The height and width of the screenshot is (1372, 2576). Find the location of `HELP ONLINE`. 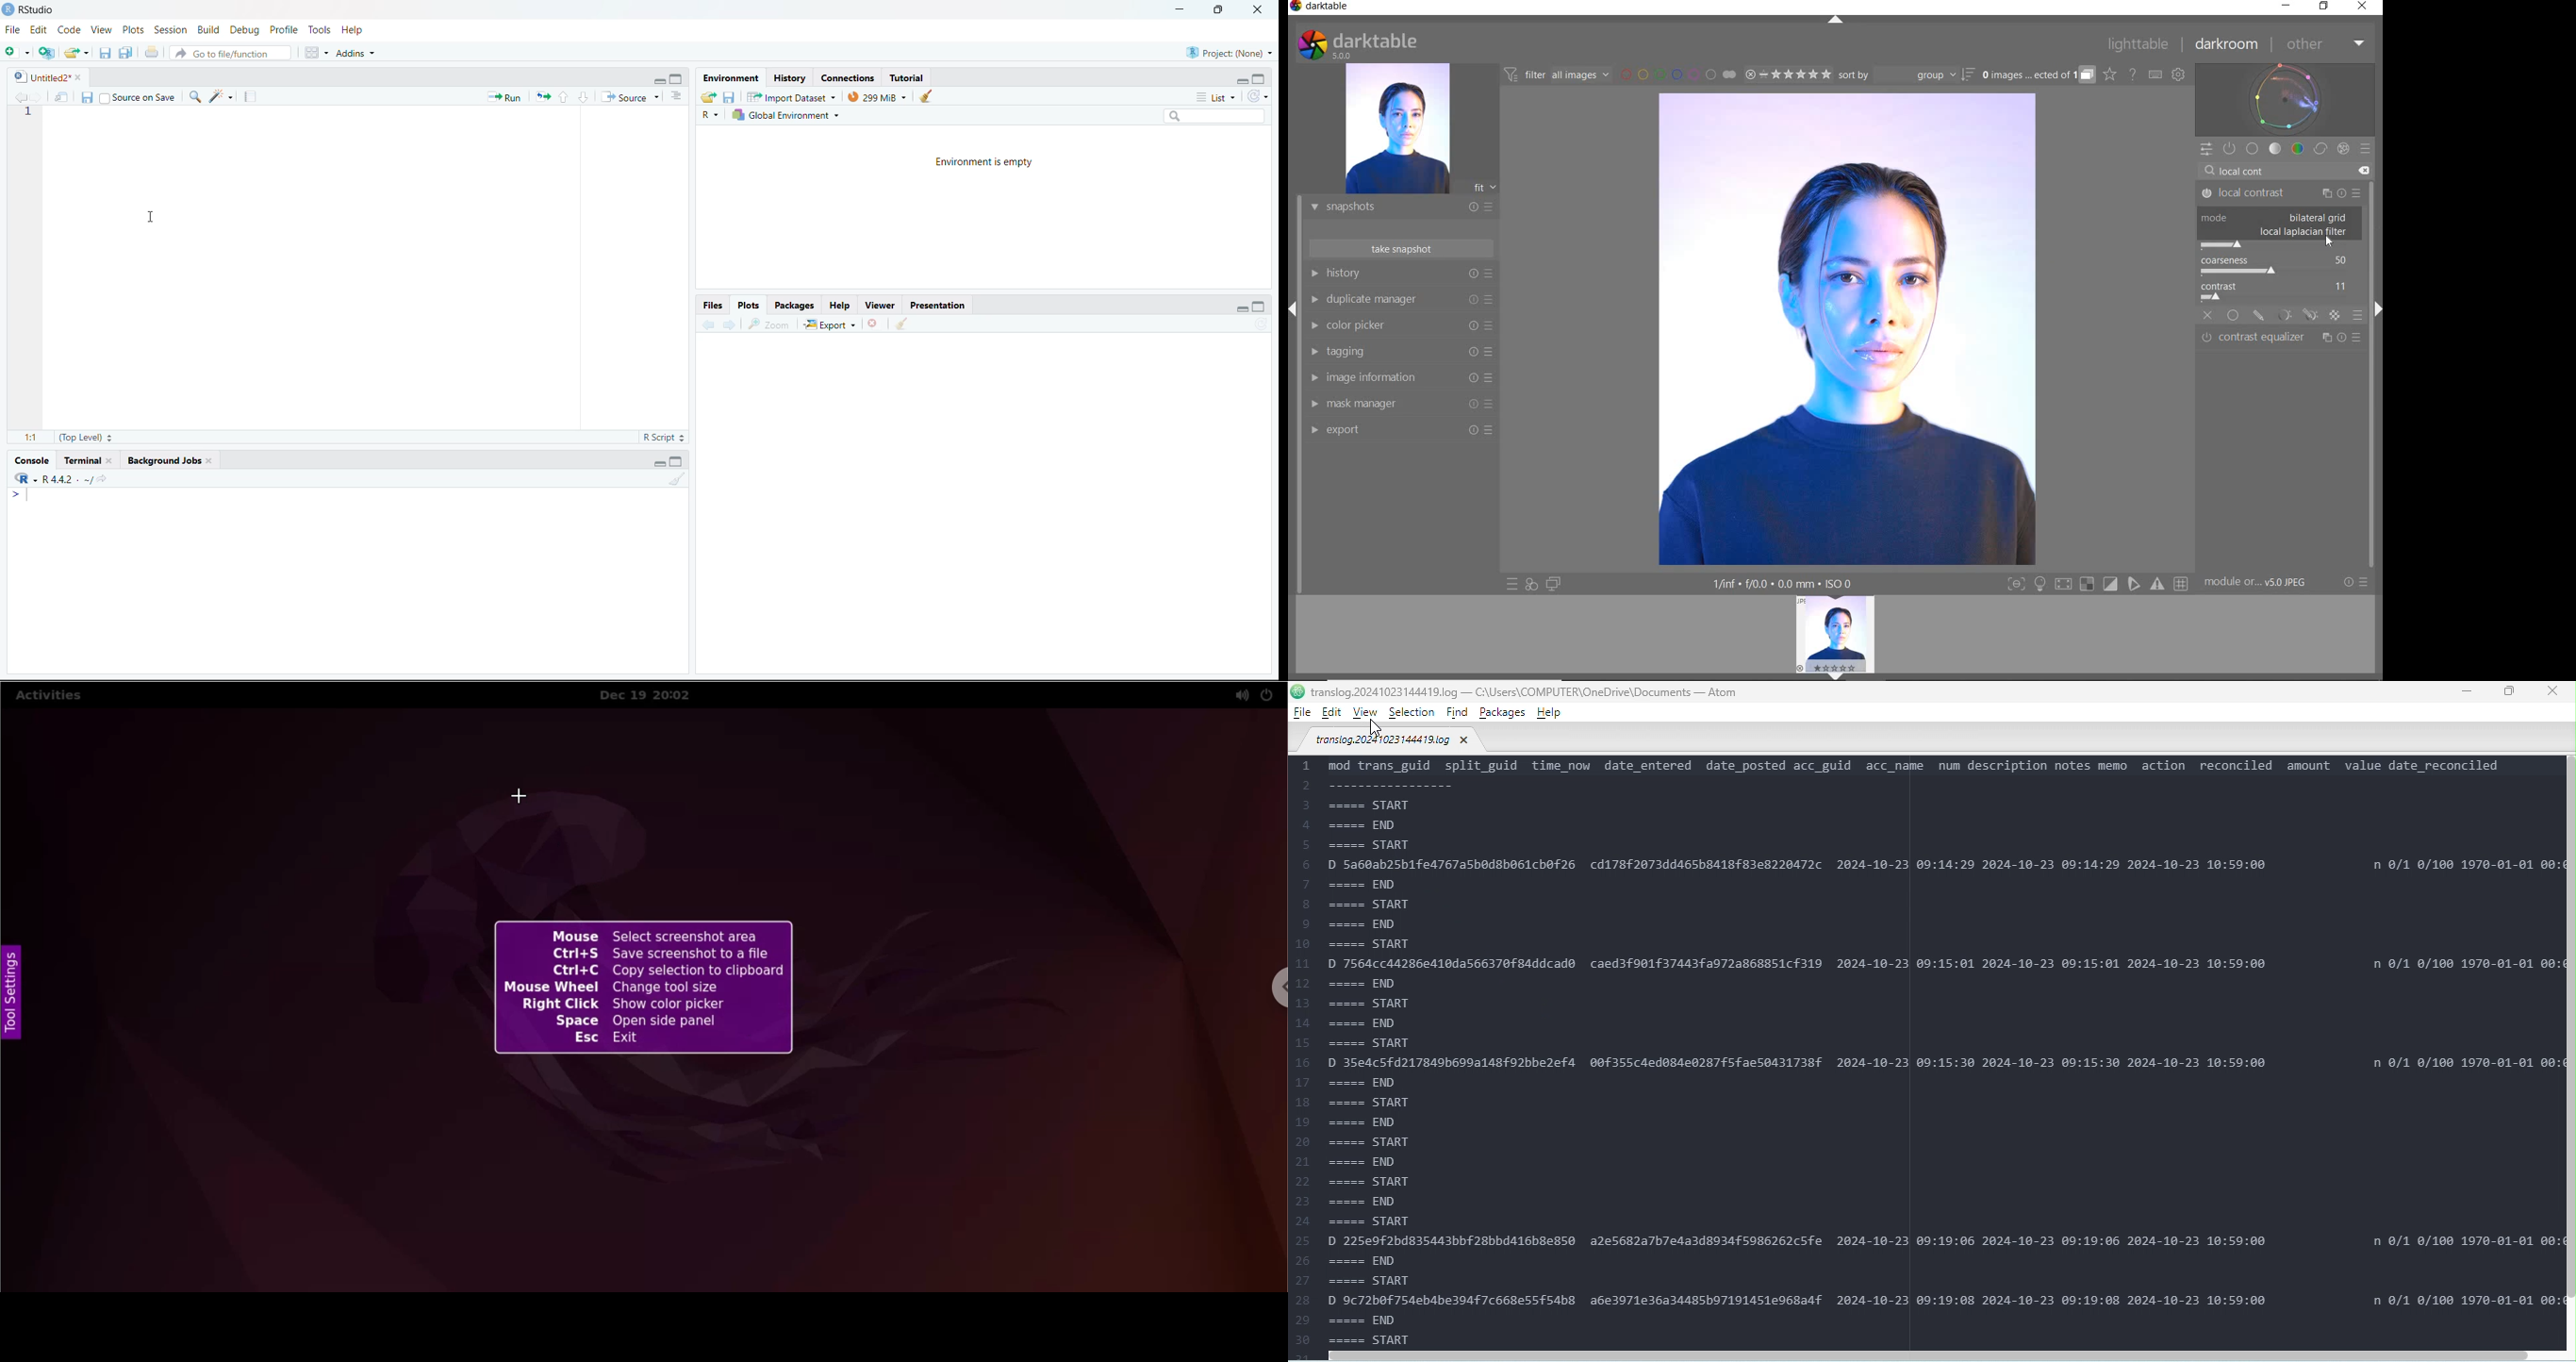

HELP ONLINE is located at coordinates (2133, 74).